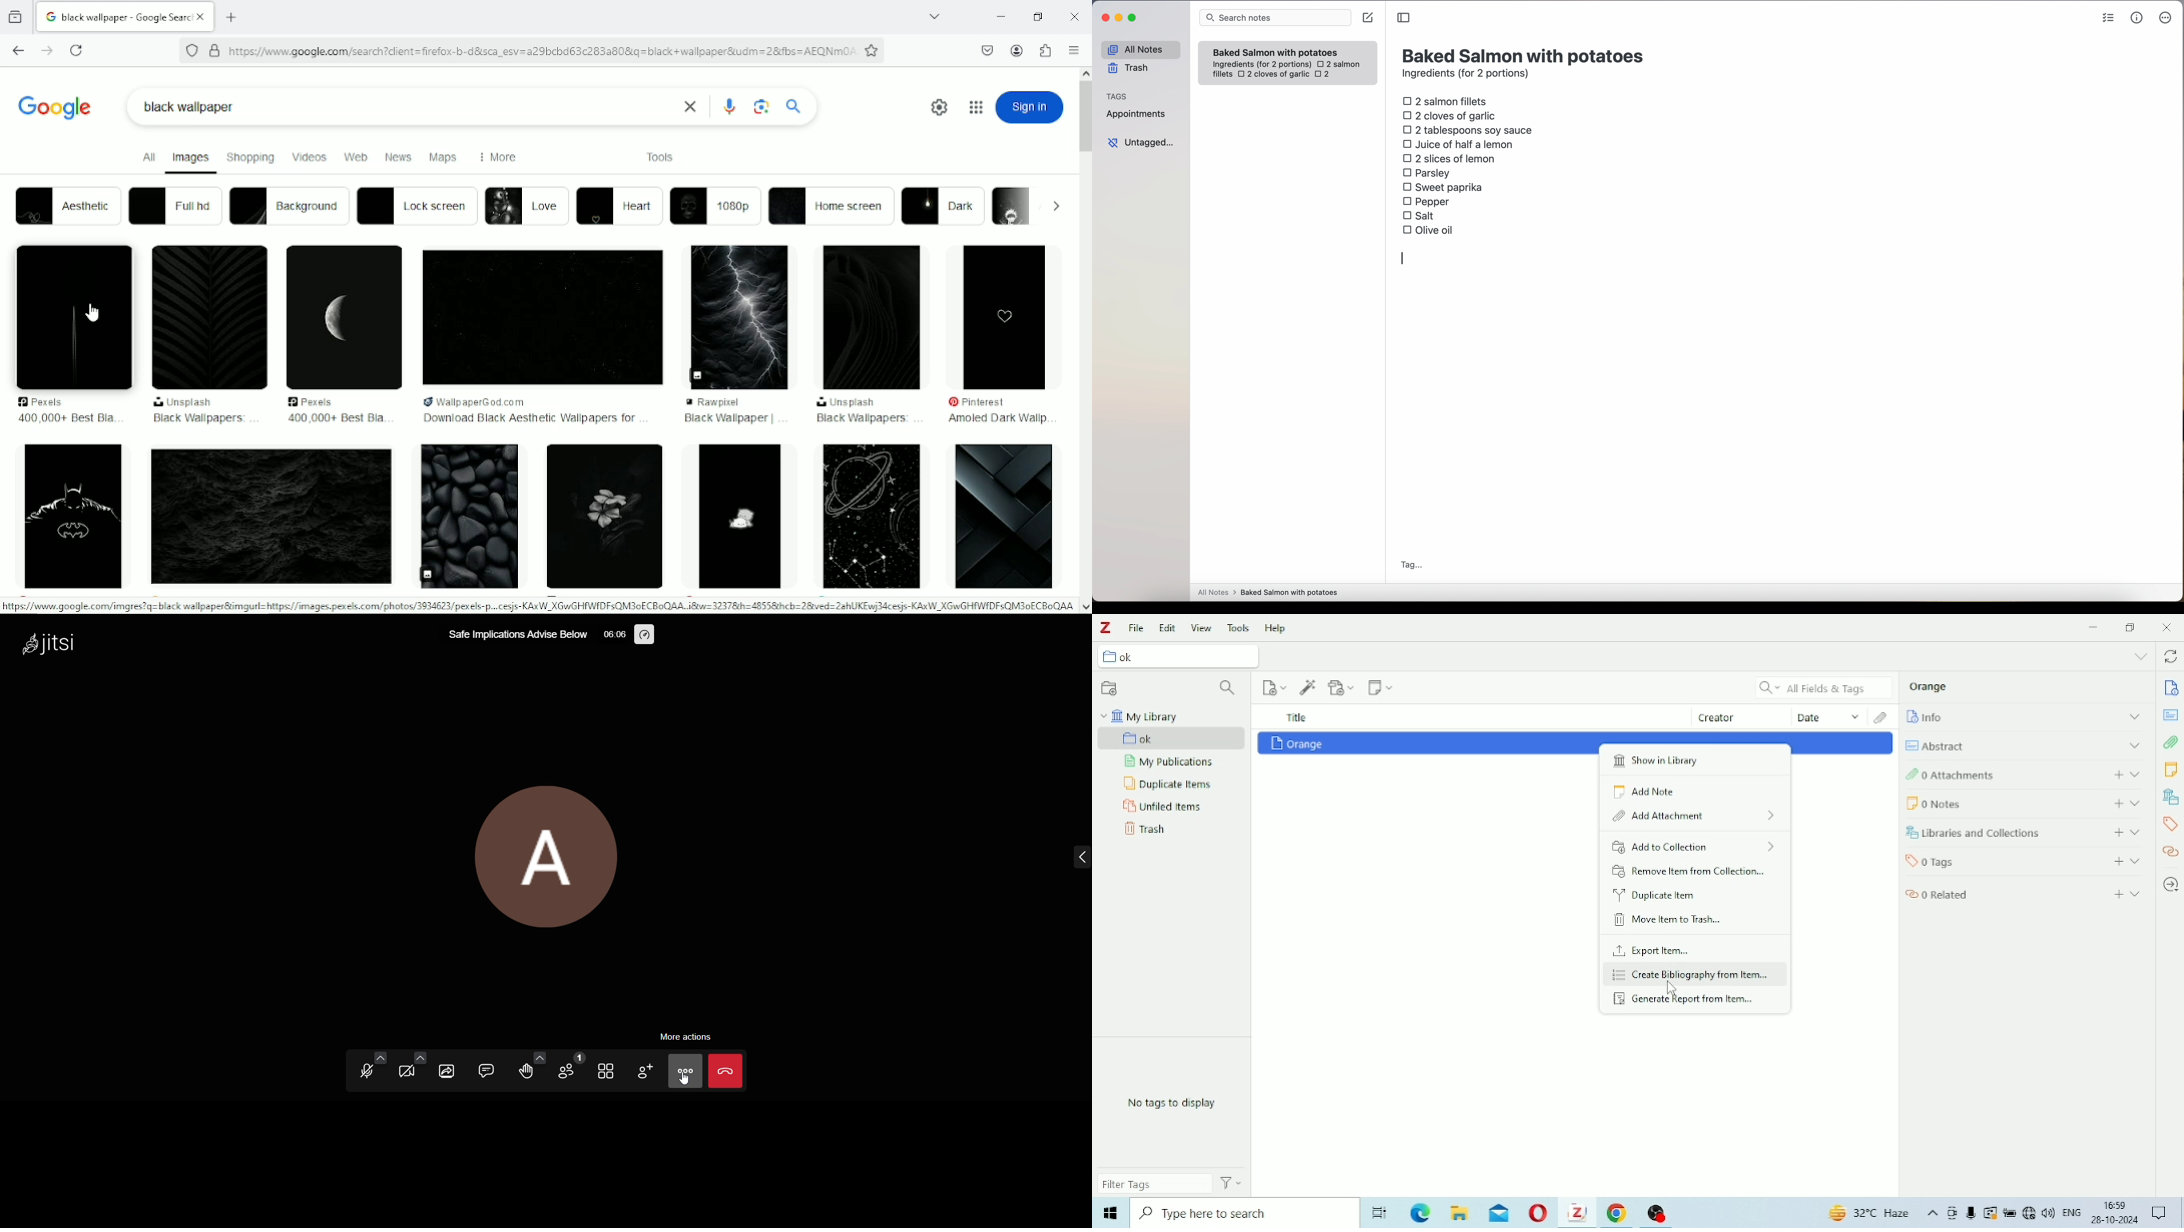 This screenshot has width=2184, height=1232. What do you see at coordinates (214, 50) in the screenshot?
I see `verified by DigiCert Inc` at bounding box center [214, 50].